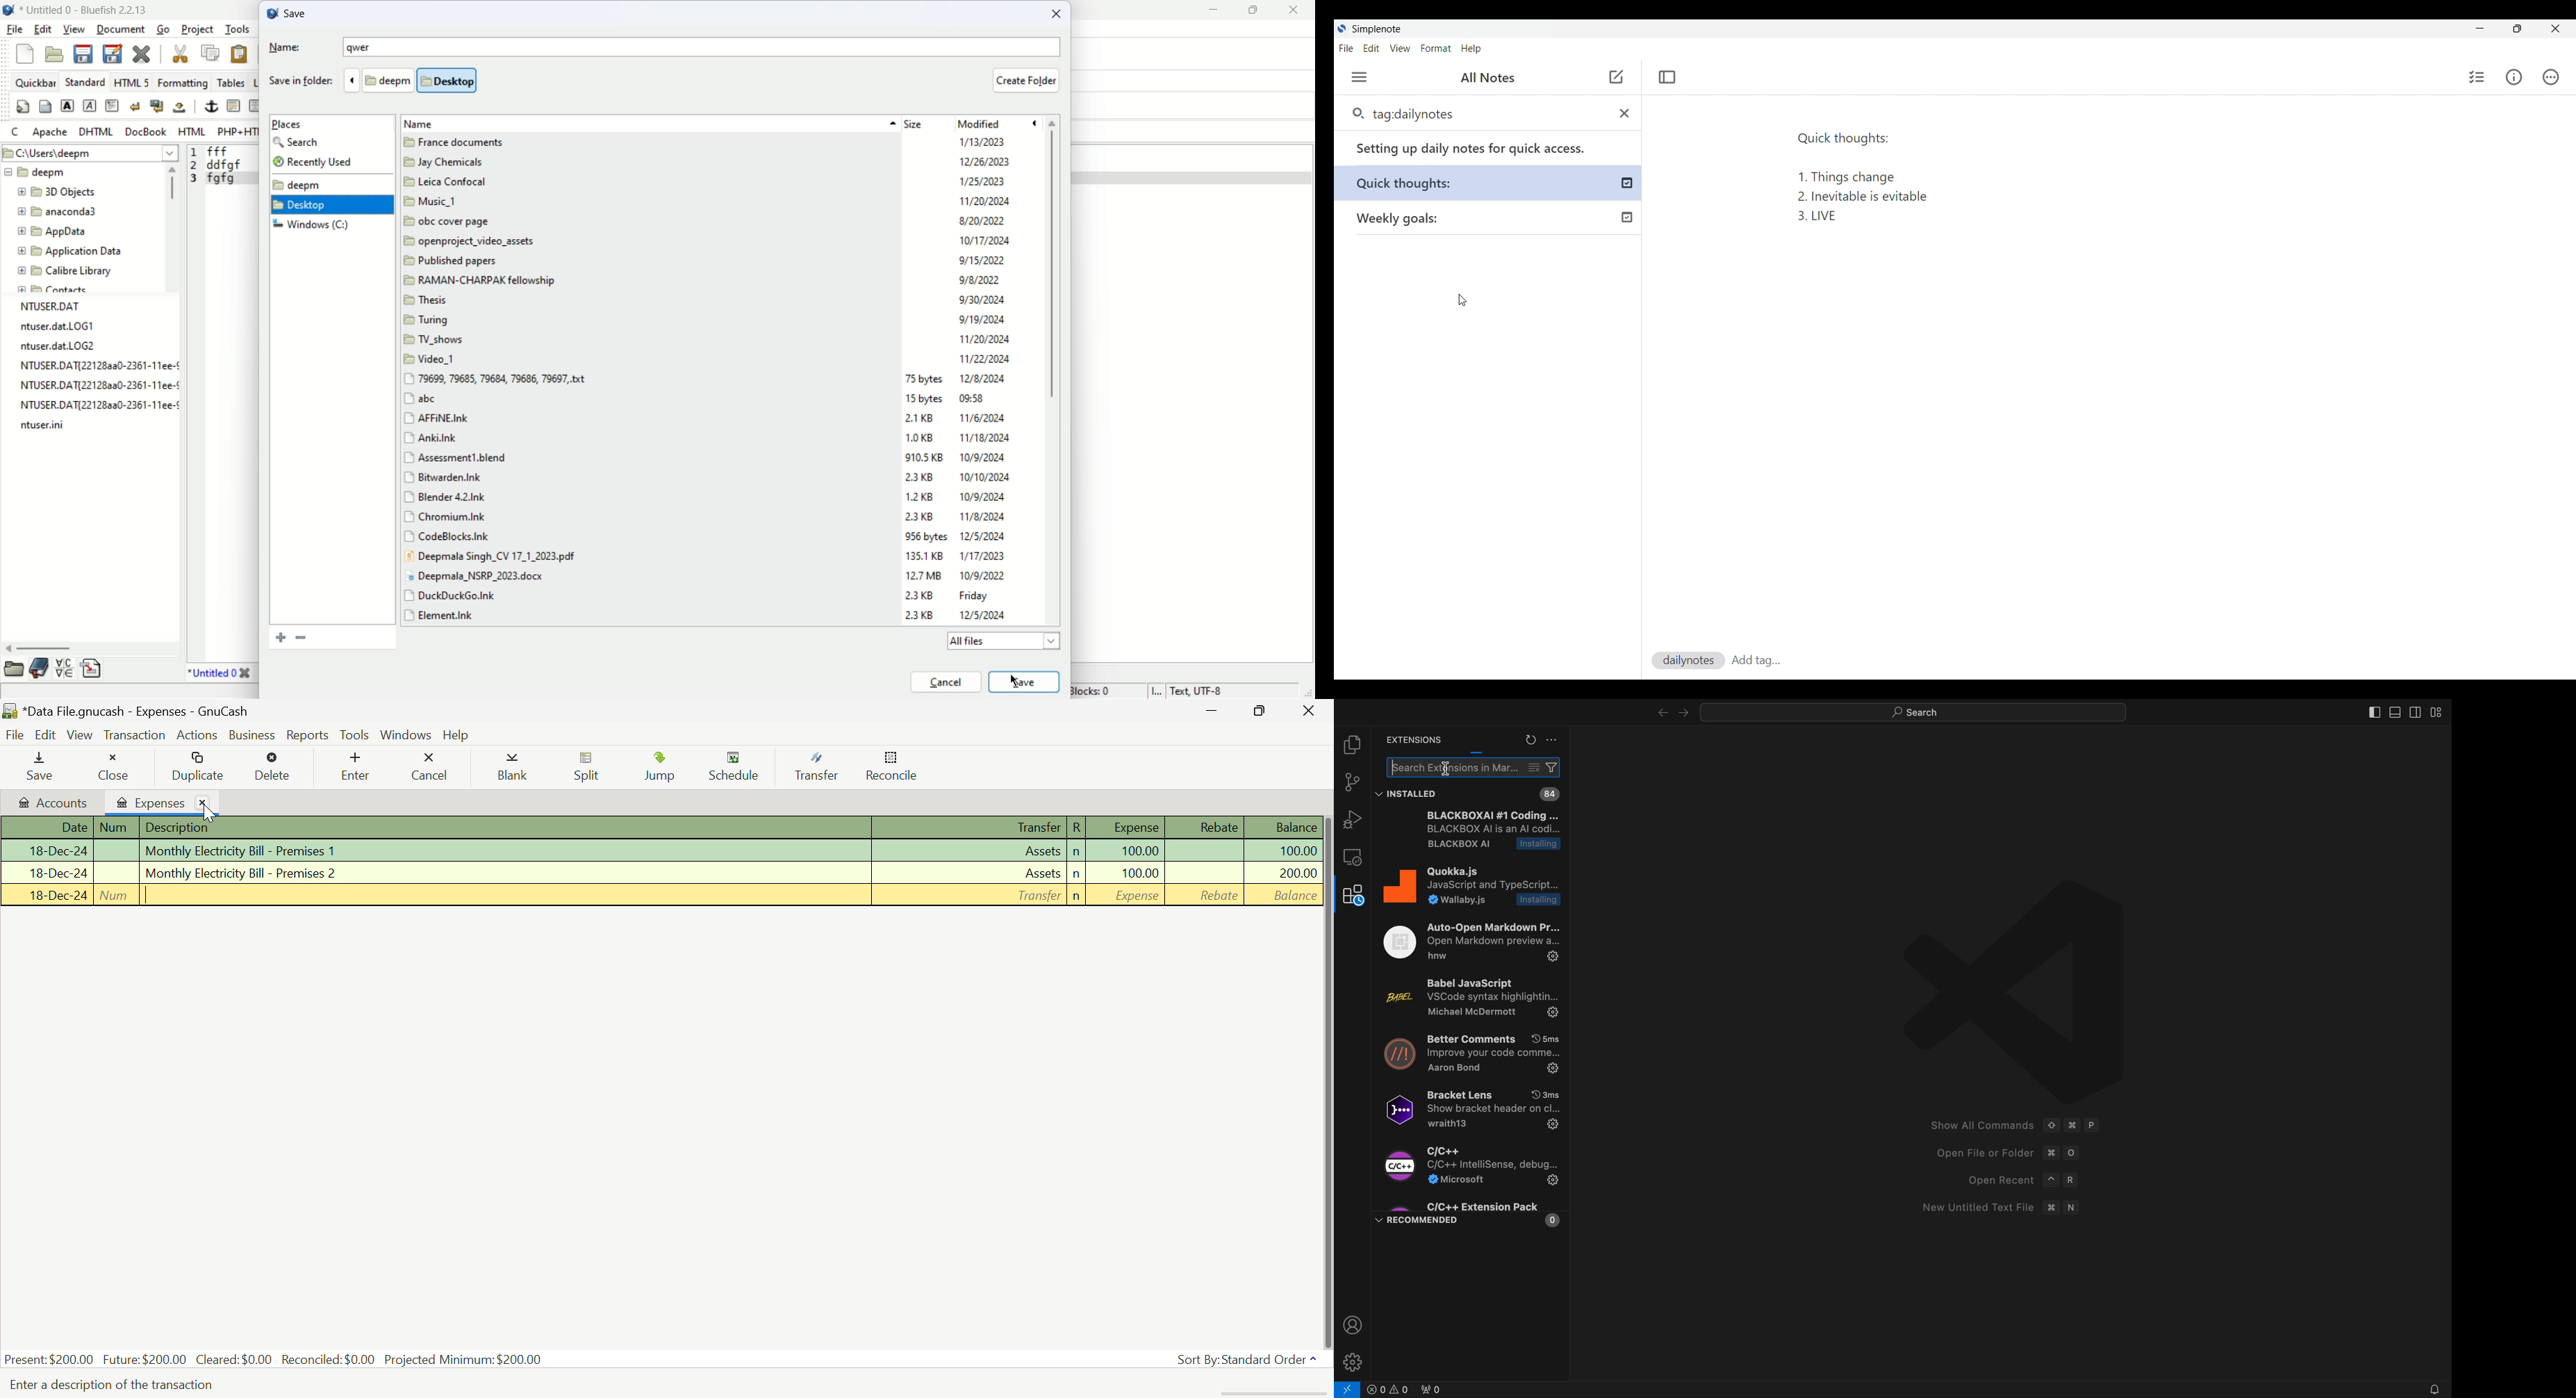 The width and height of the screenshot is (2576, 1400). I want to click on Split, so click(586, 768).